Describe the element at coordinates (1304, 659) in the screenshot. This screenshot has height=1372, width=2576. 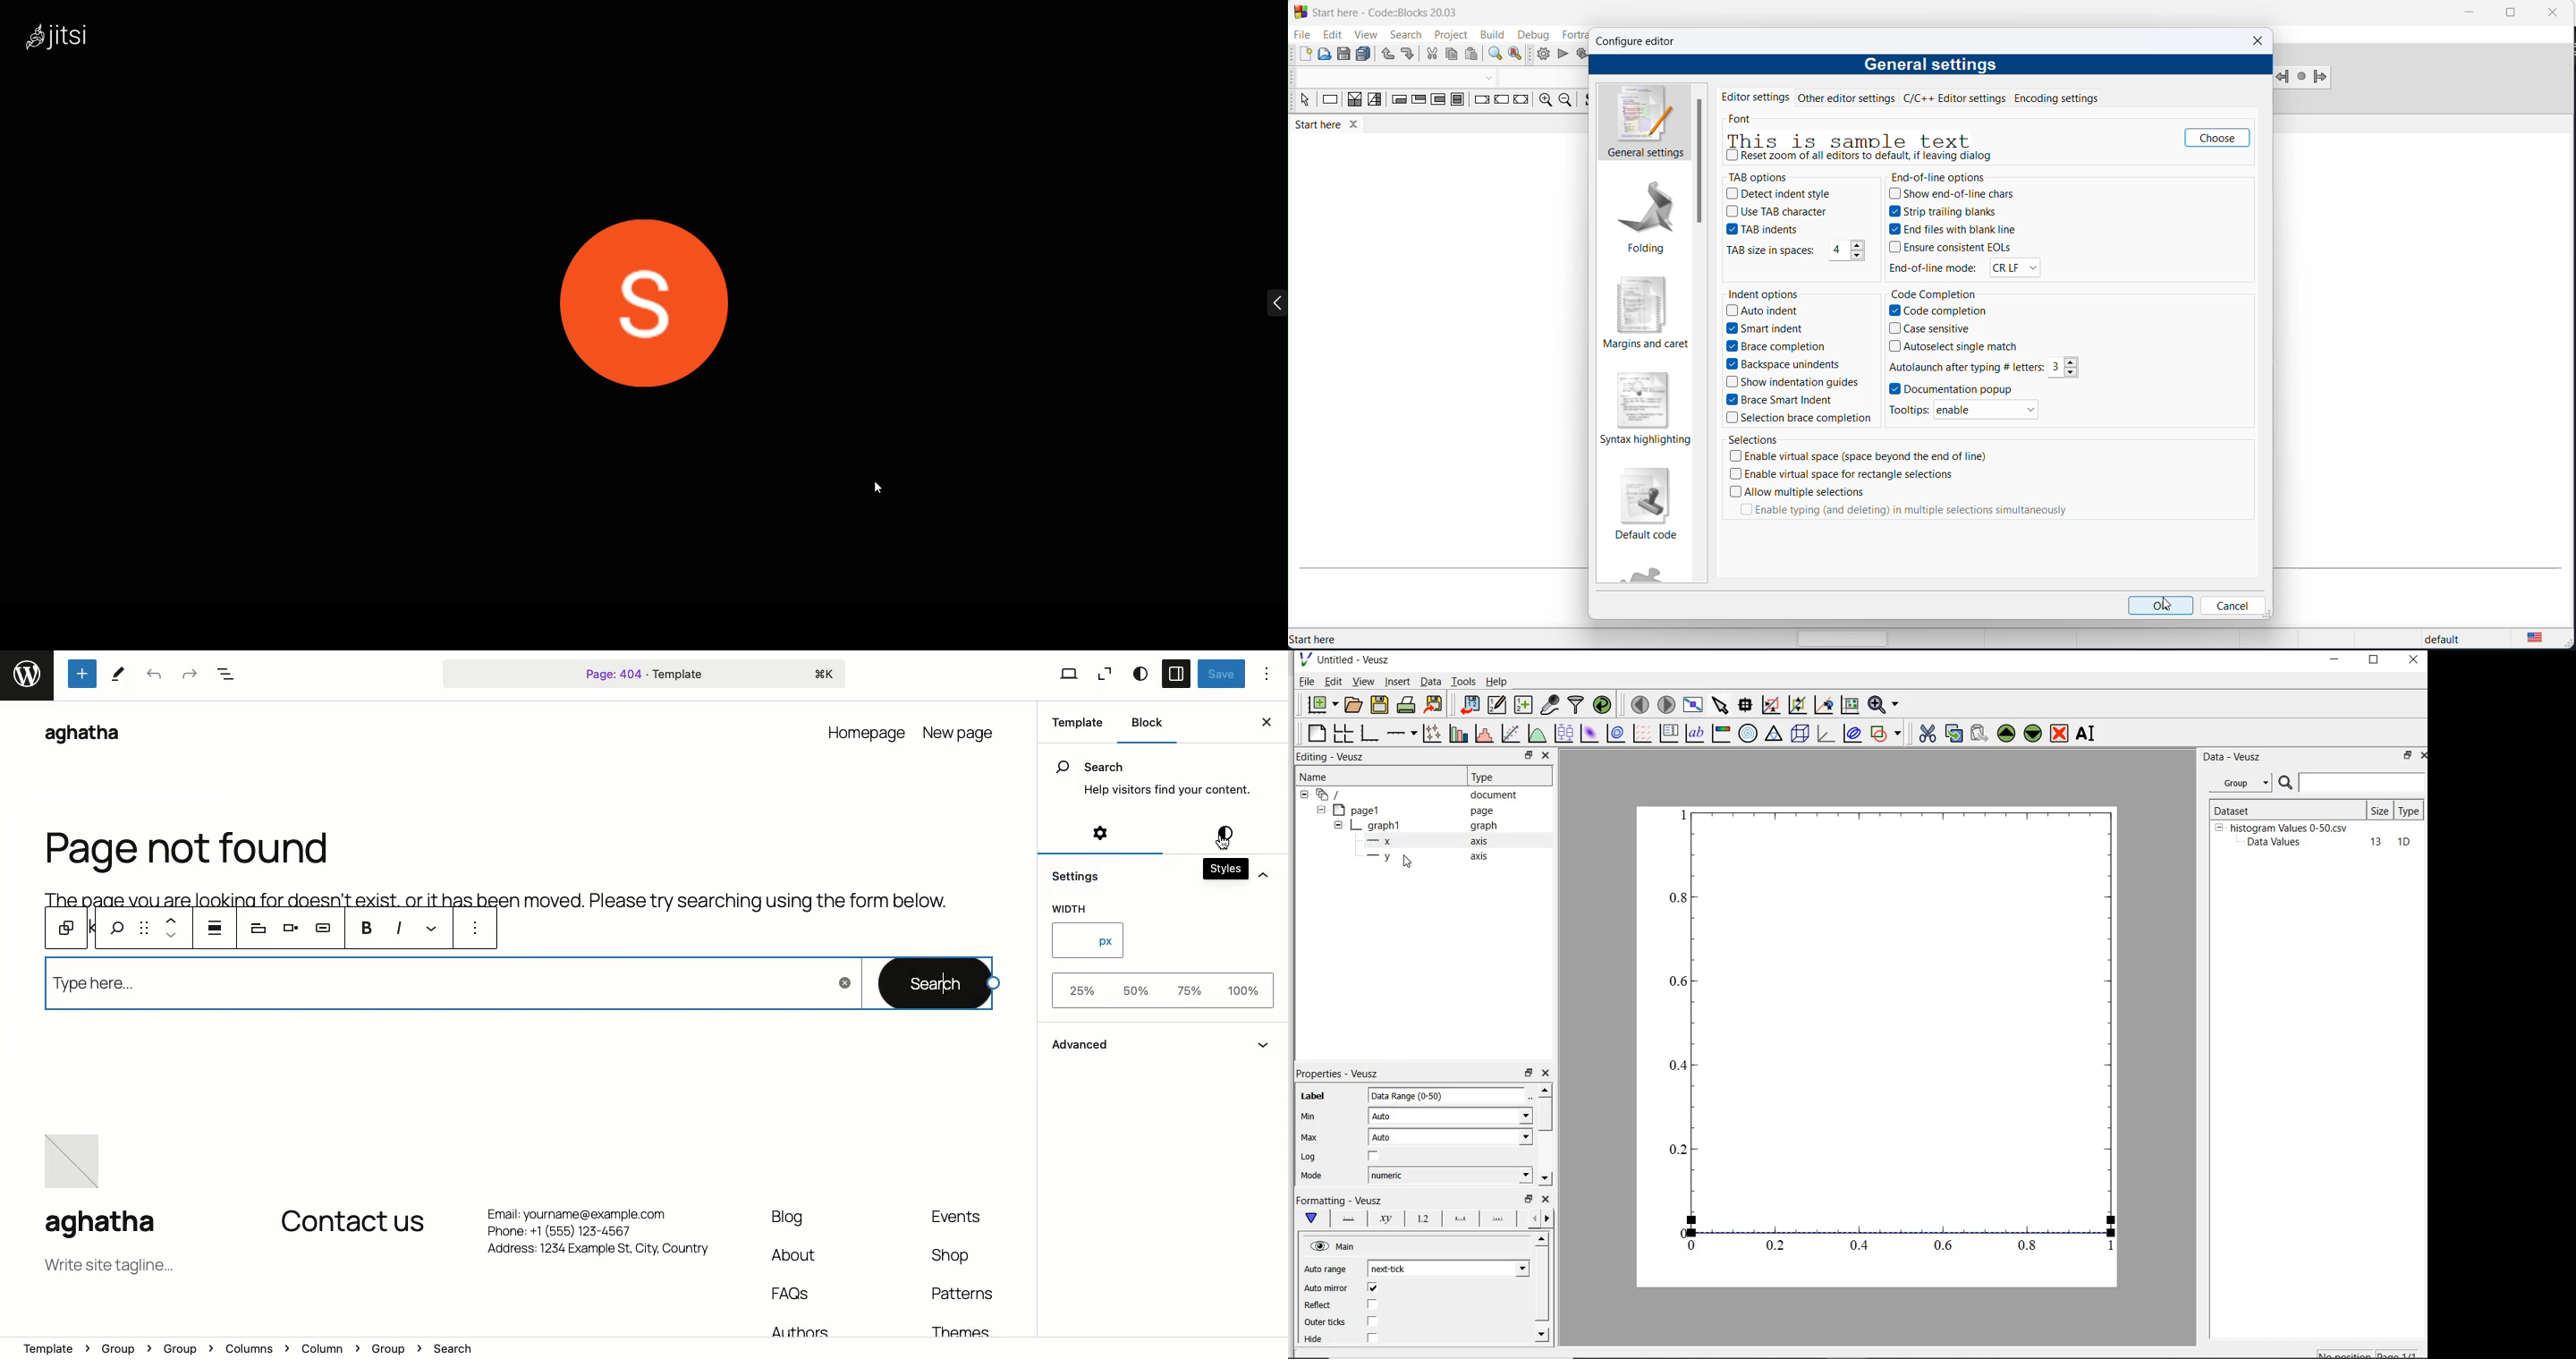
I see `veusz logo` at that location.